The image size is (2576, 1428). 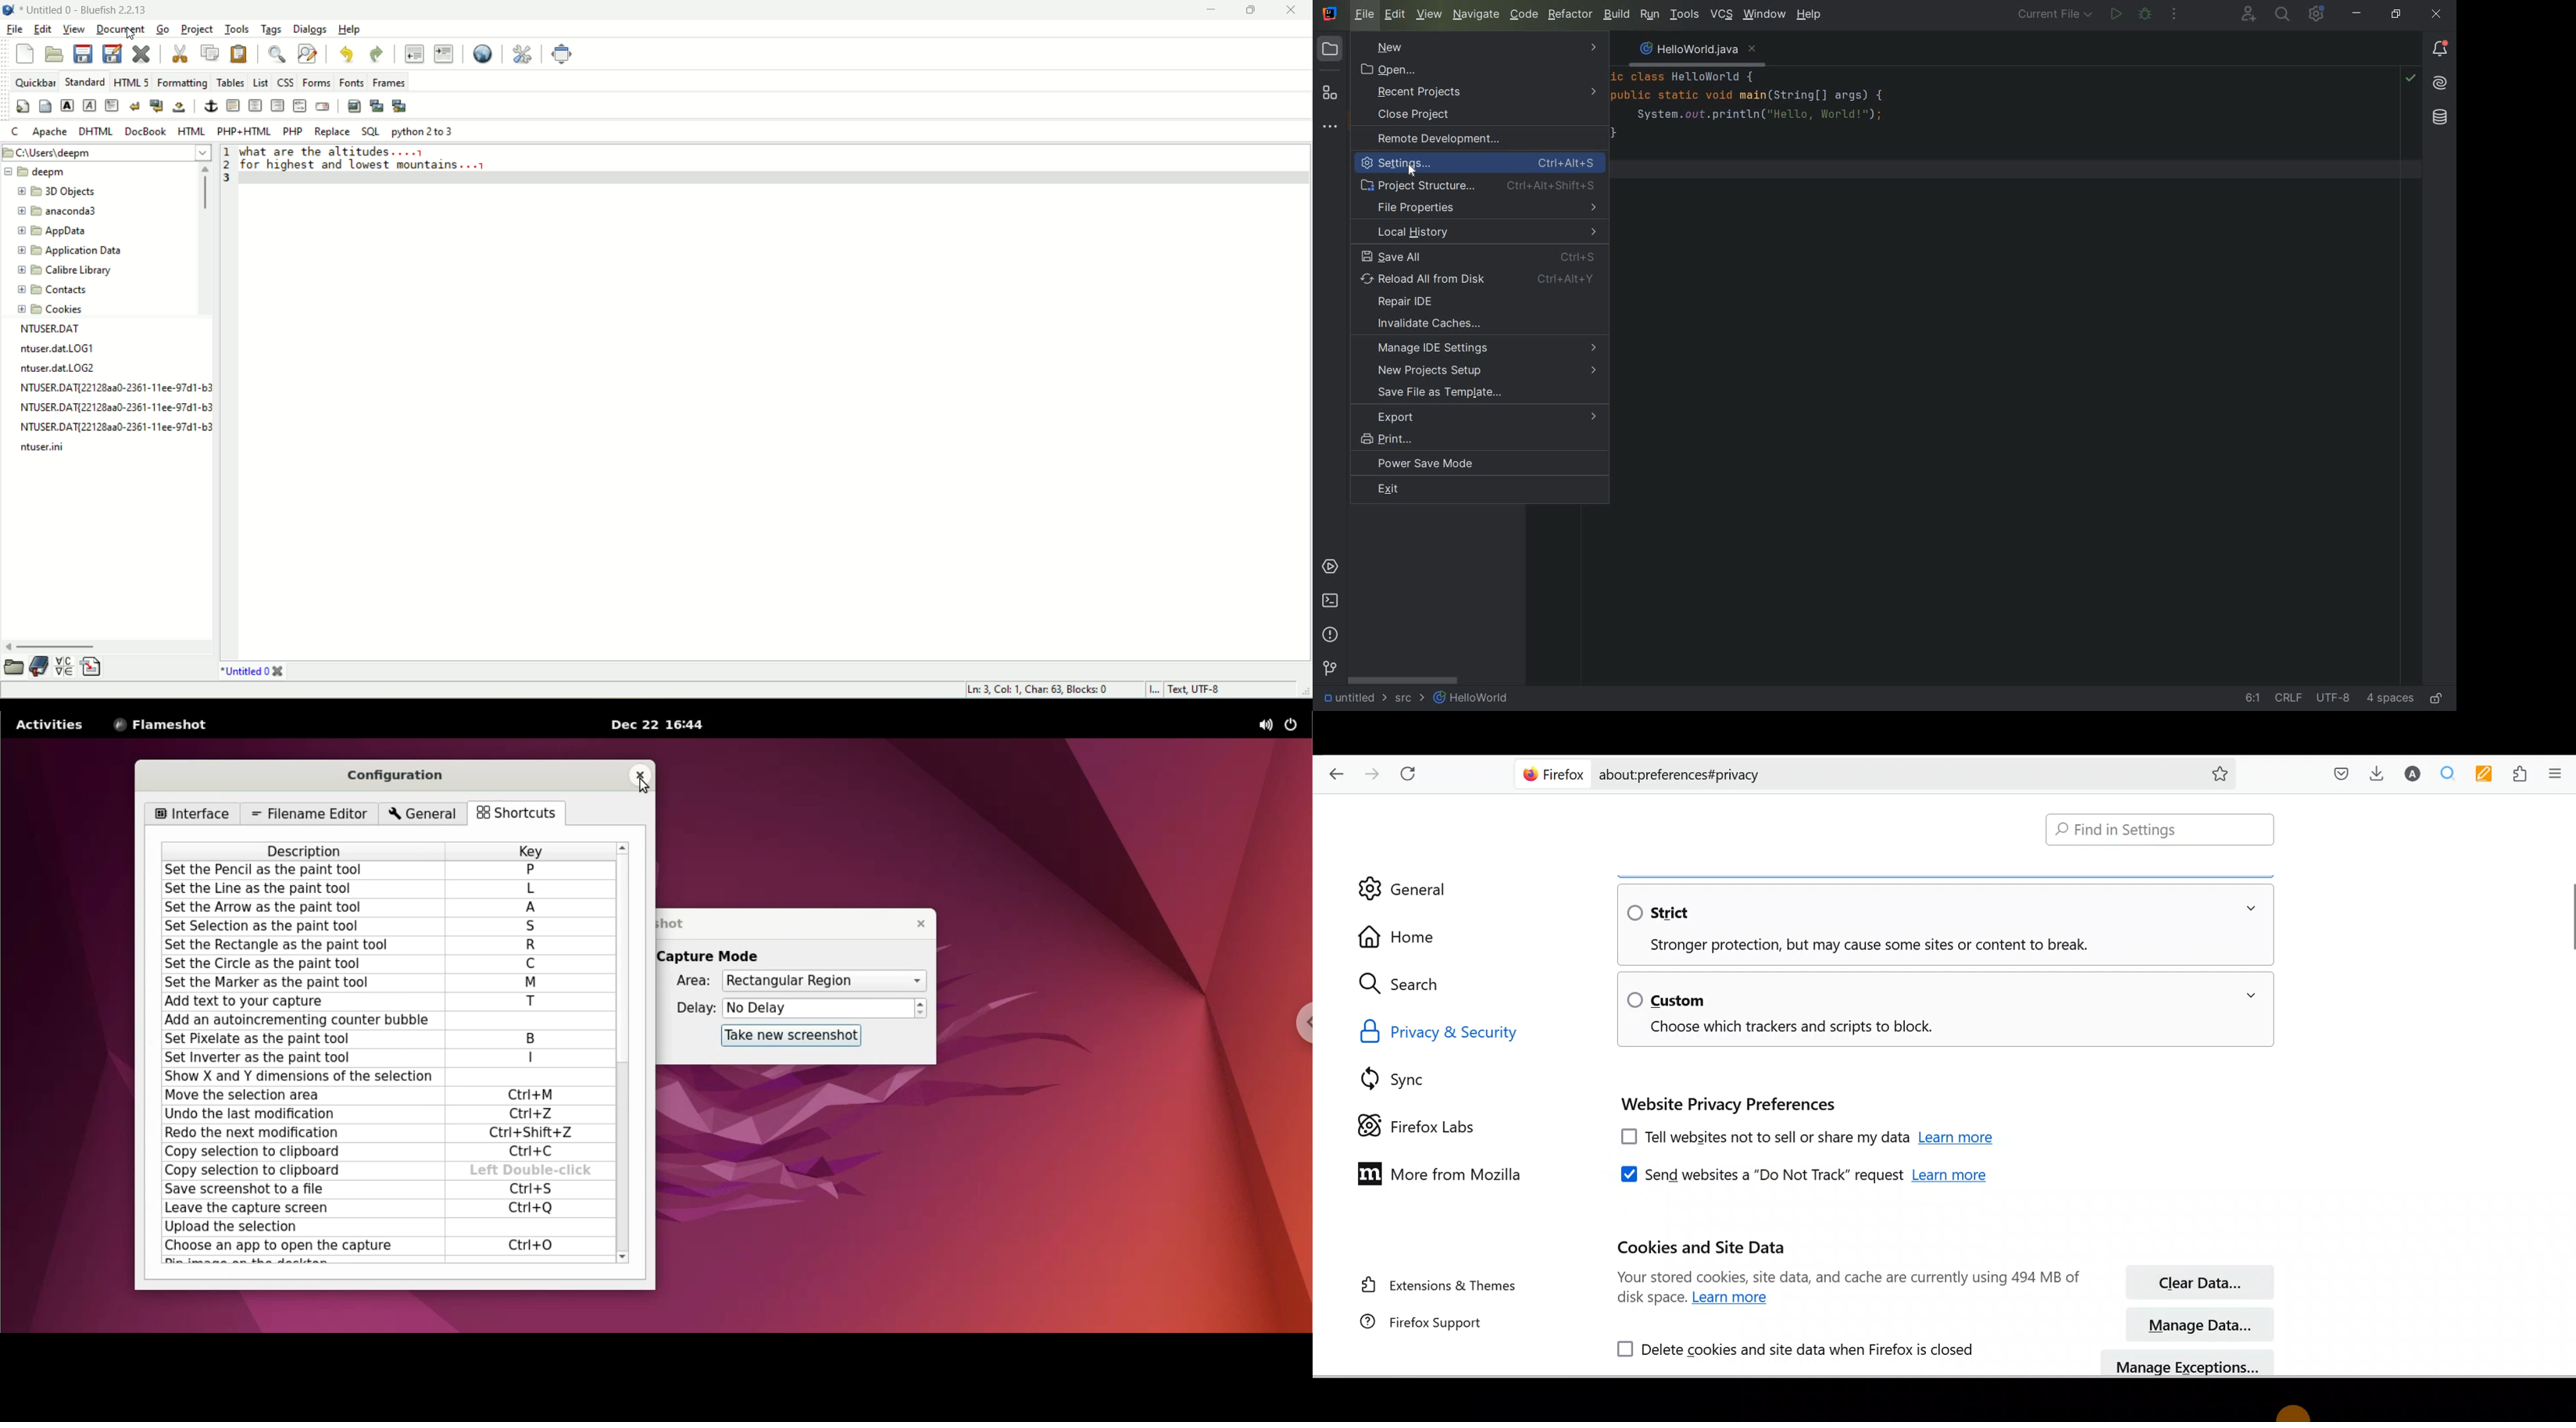 I want to click on Firefox labs, so click(x=1414, y=1124).